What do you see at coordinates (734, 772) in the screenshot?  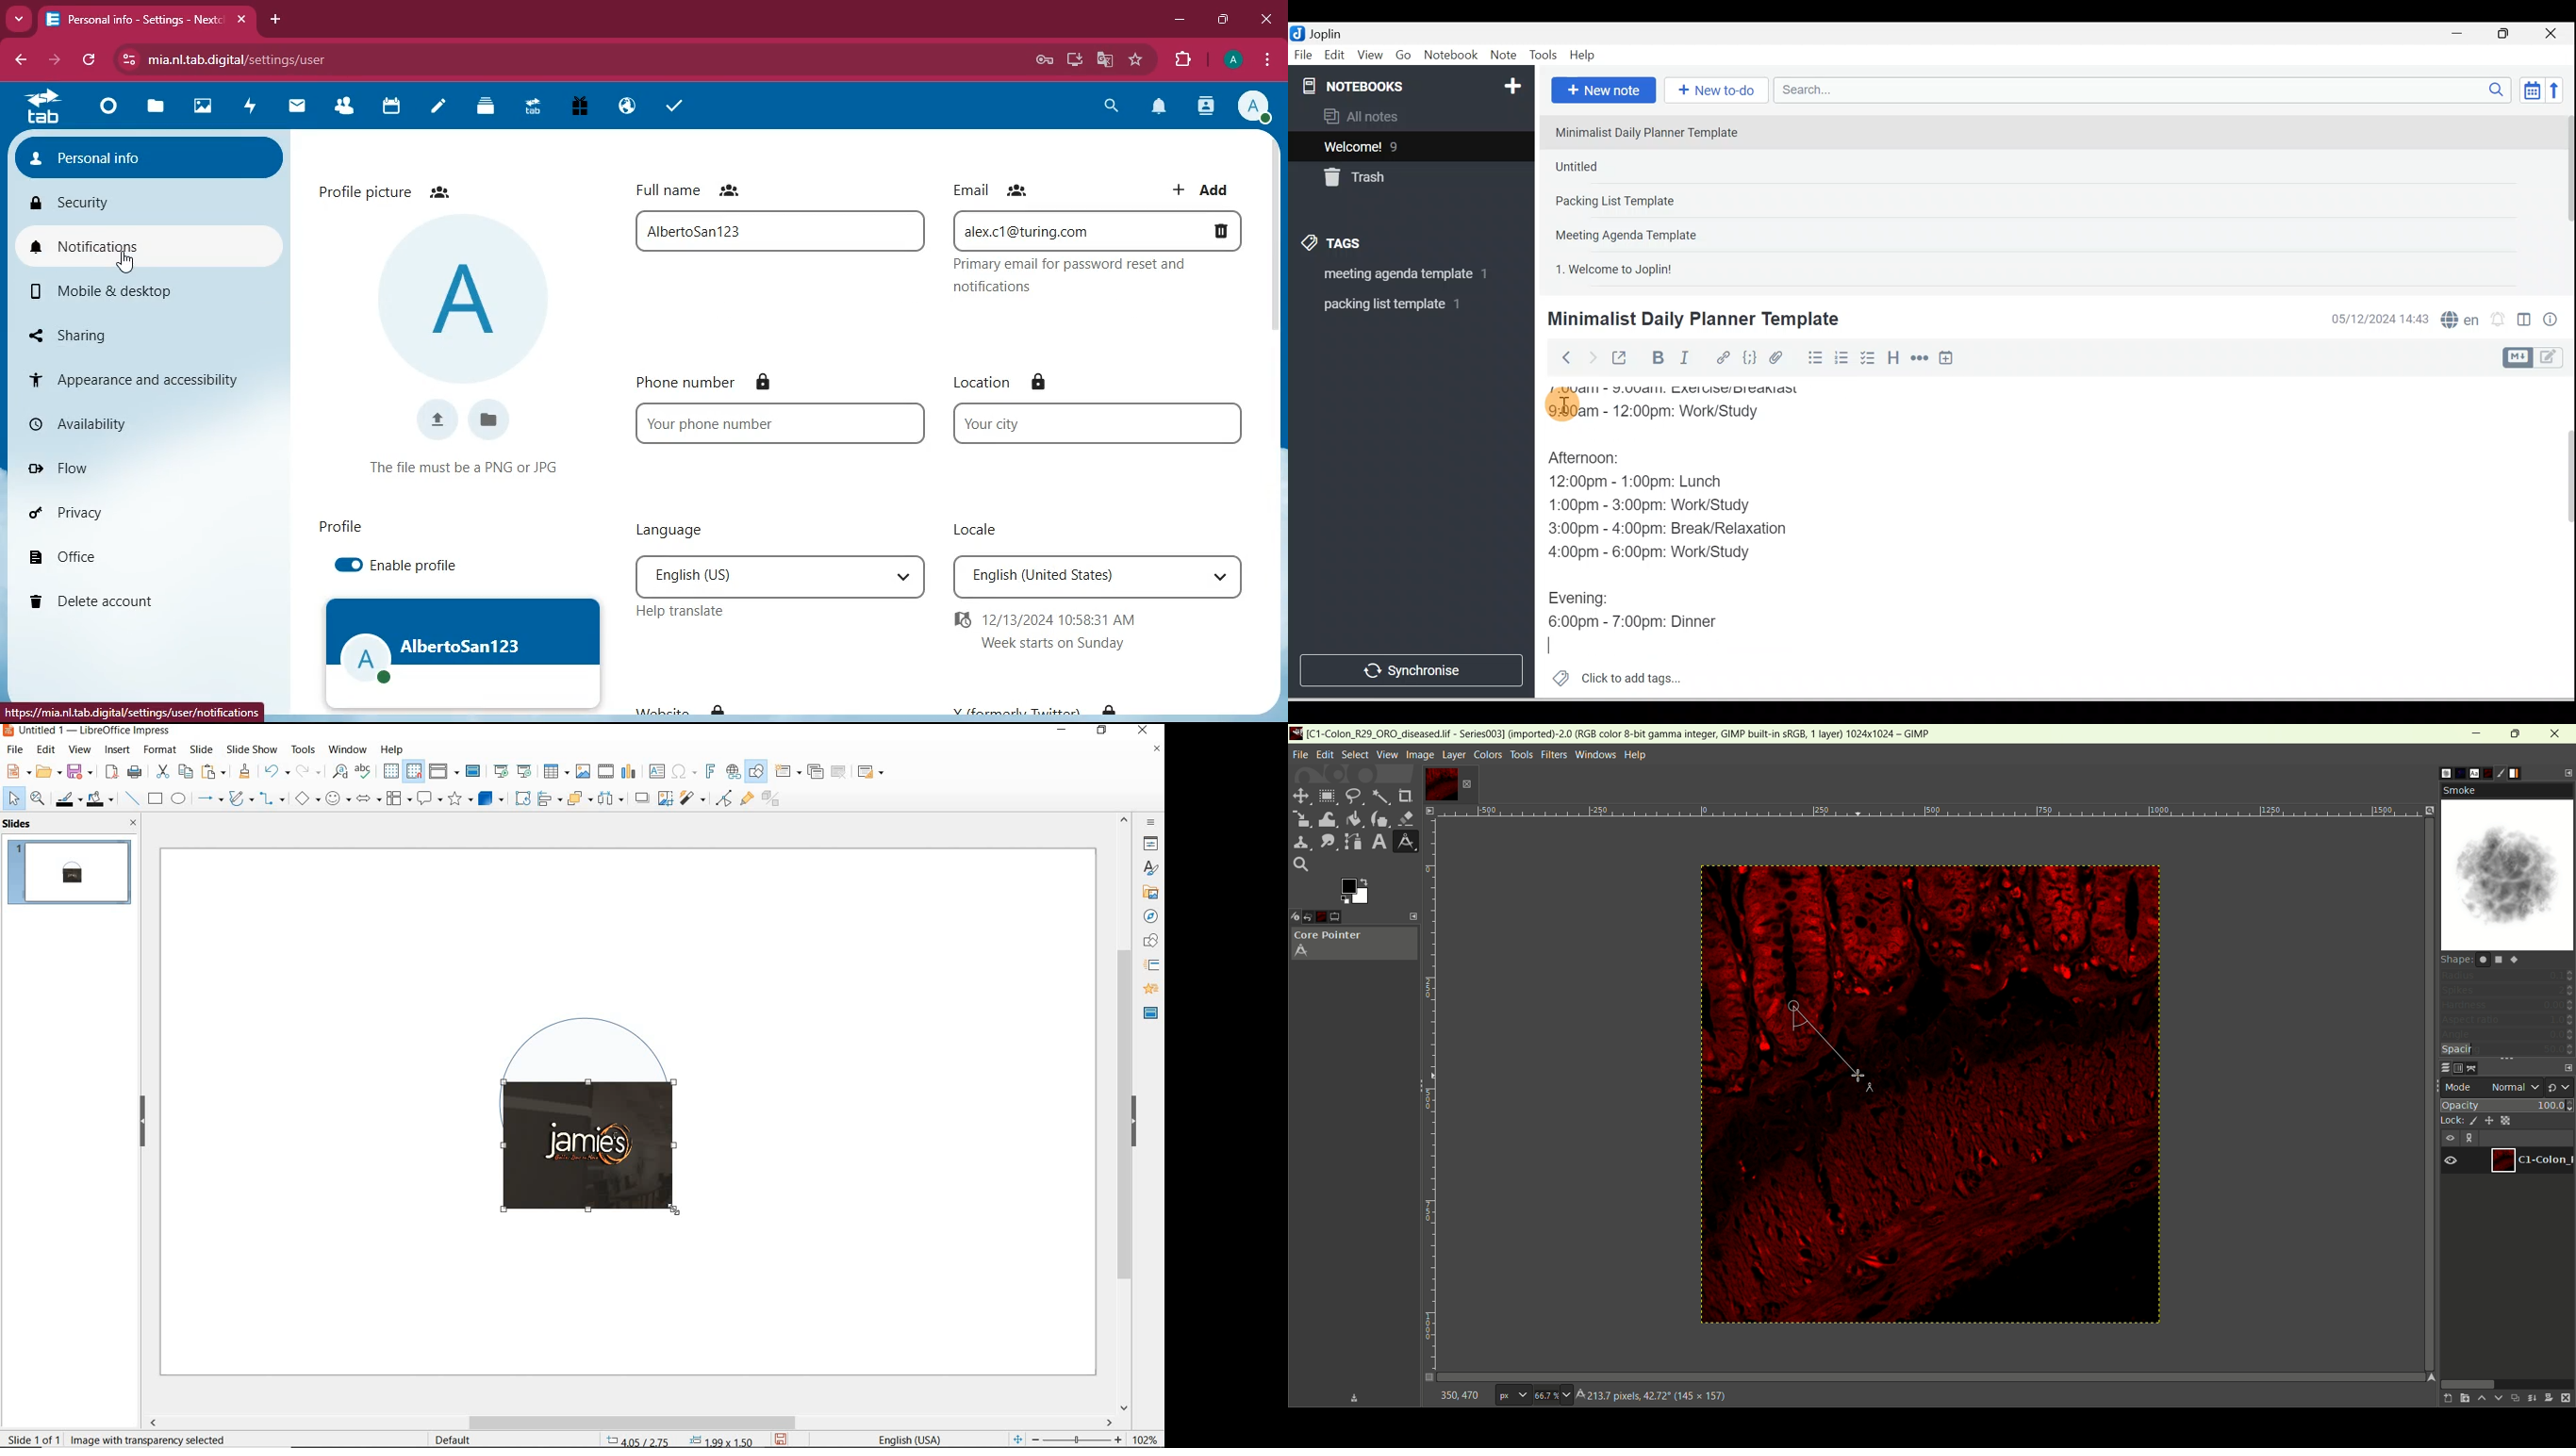 I see `insert hyperlink` at bounding box center [734, 772].